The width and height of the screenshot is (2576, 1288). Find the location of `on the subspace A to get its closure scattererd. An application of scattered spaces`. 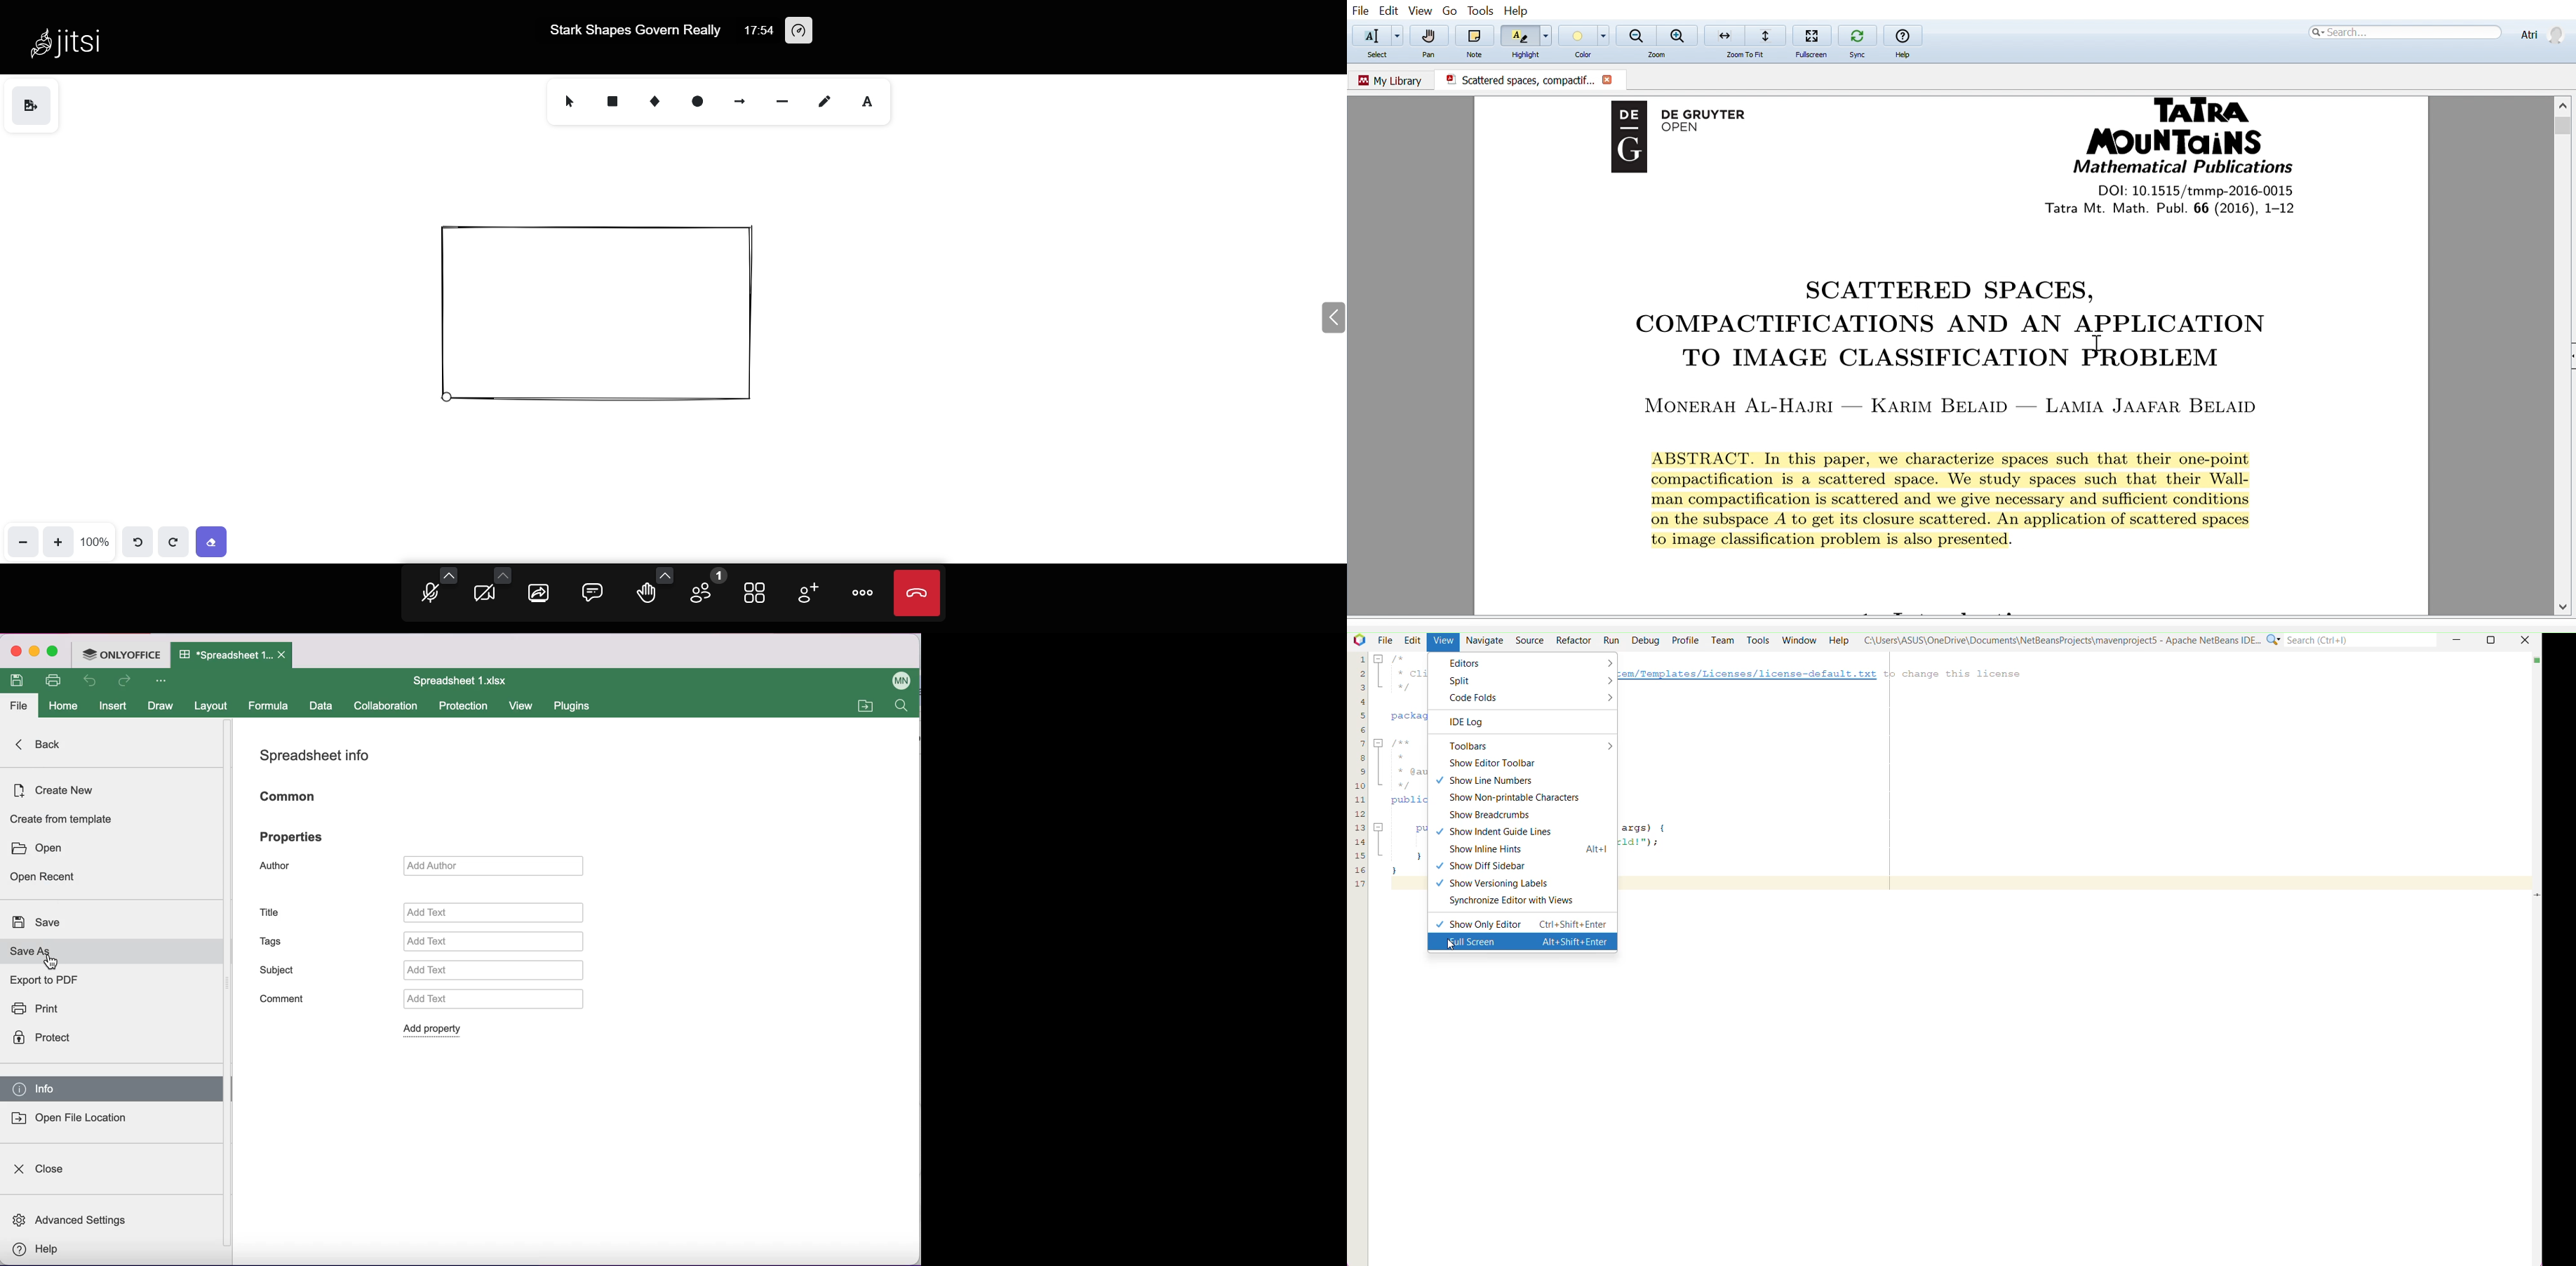

on the subspace A to get its closure scattererd. An application of scattered spaces is located at coordinates (1969, 520).